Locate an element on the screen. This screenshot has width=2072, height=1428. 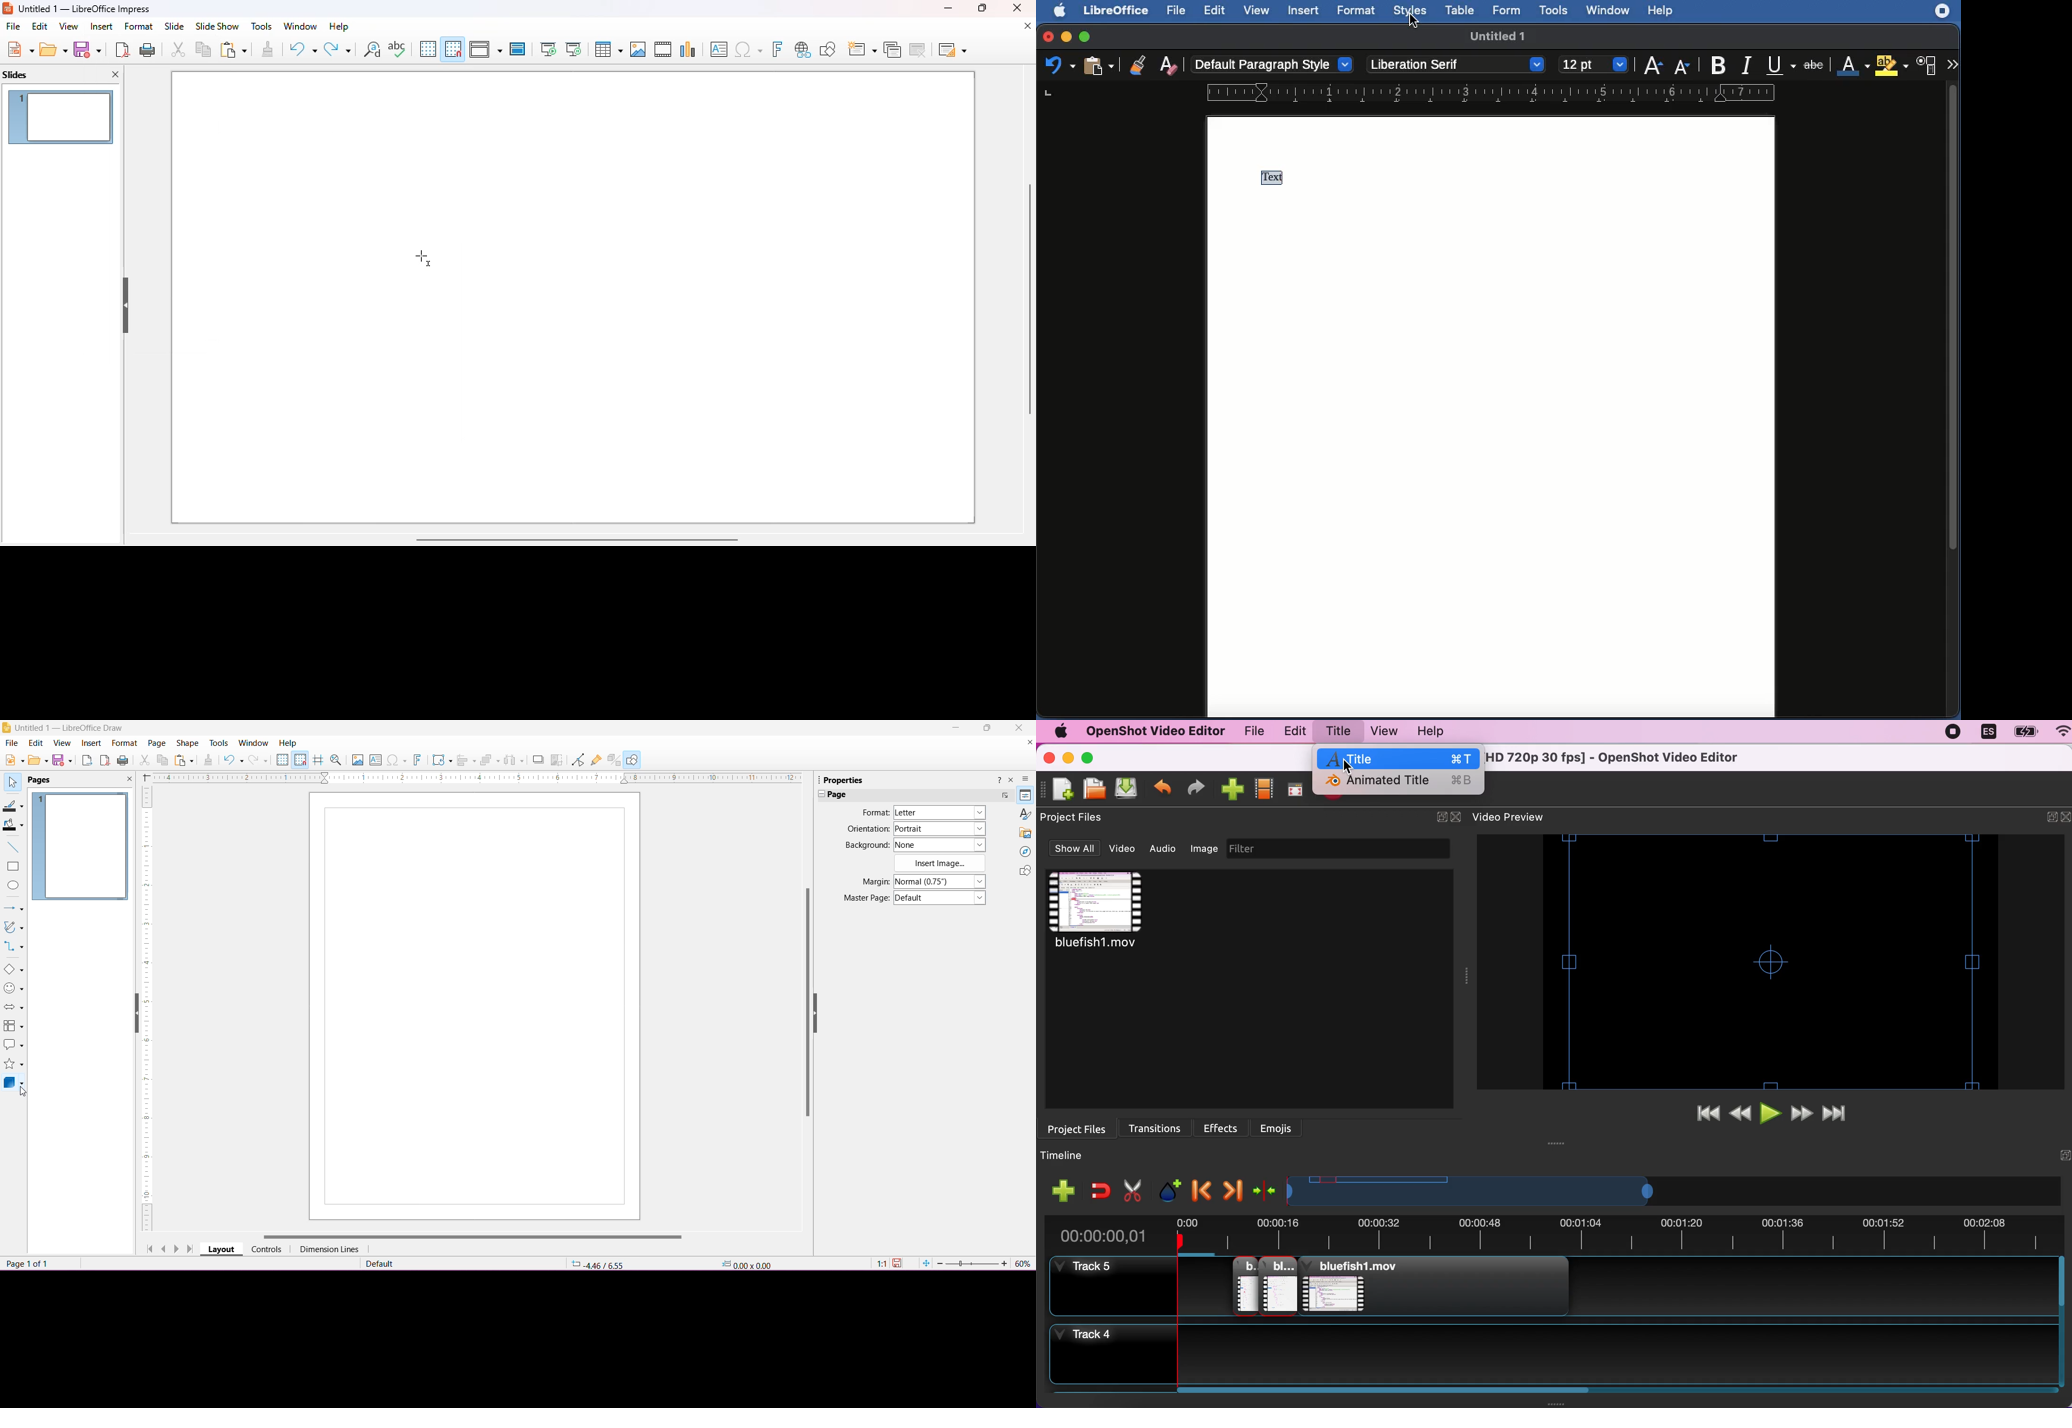
Page is located at coordinates (156, 745).